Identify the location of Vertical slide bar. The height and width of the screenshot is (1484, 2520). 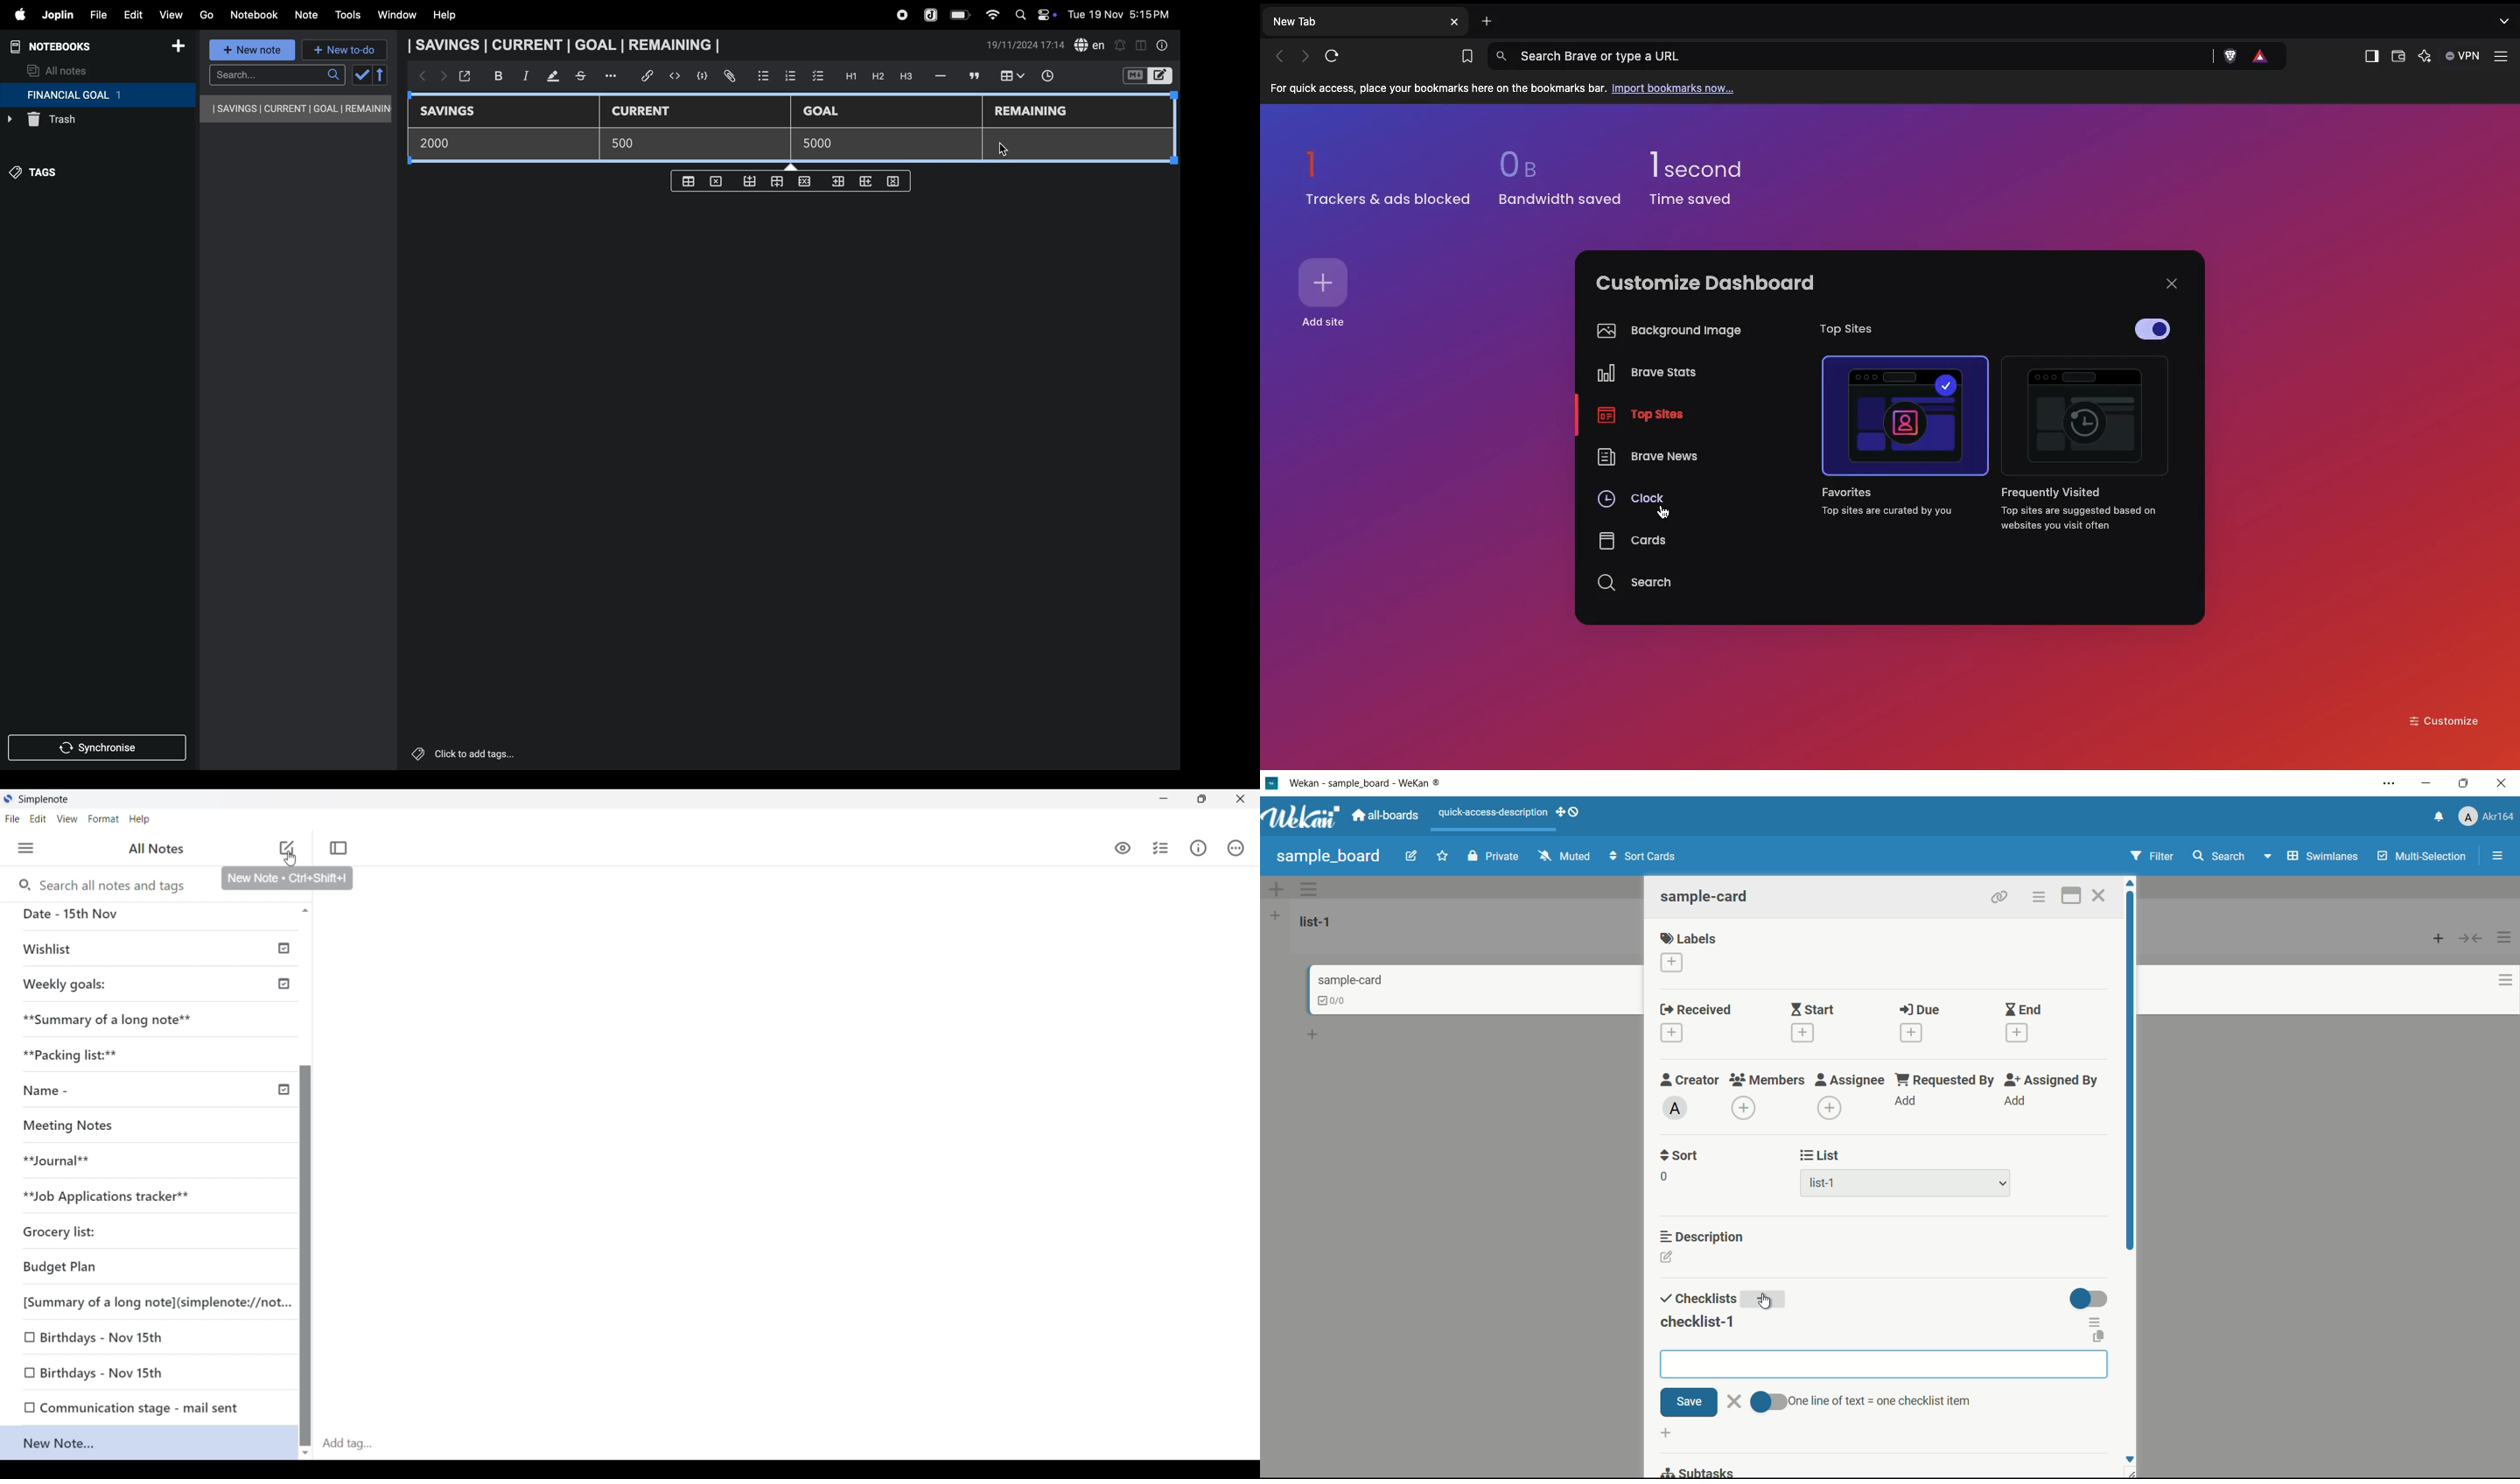
(304, 1256).